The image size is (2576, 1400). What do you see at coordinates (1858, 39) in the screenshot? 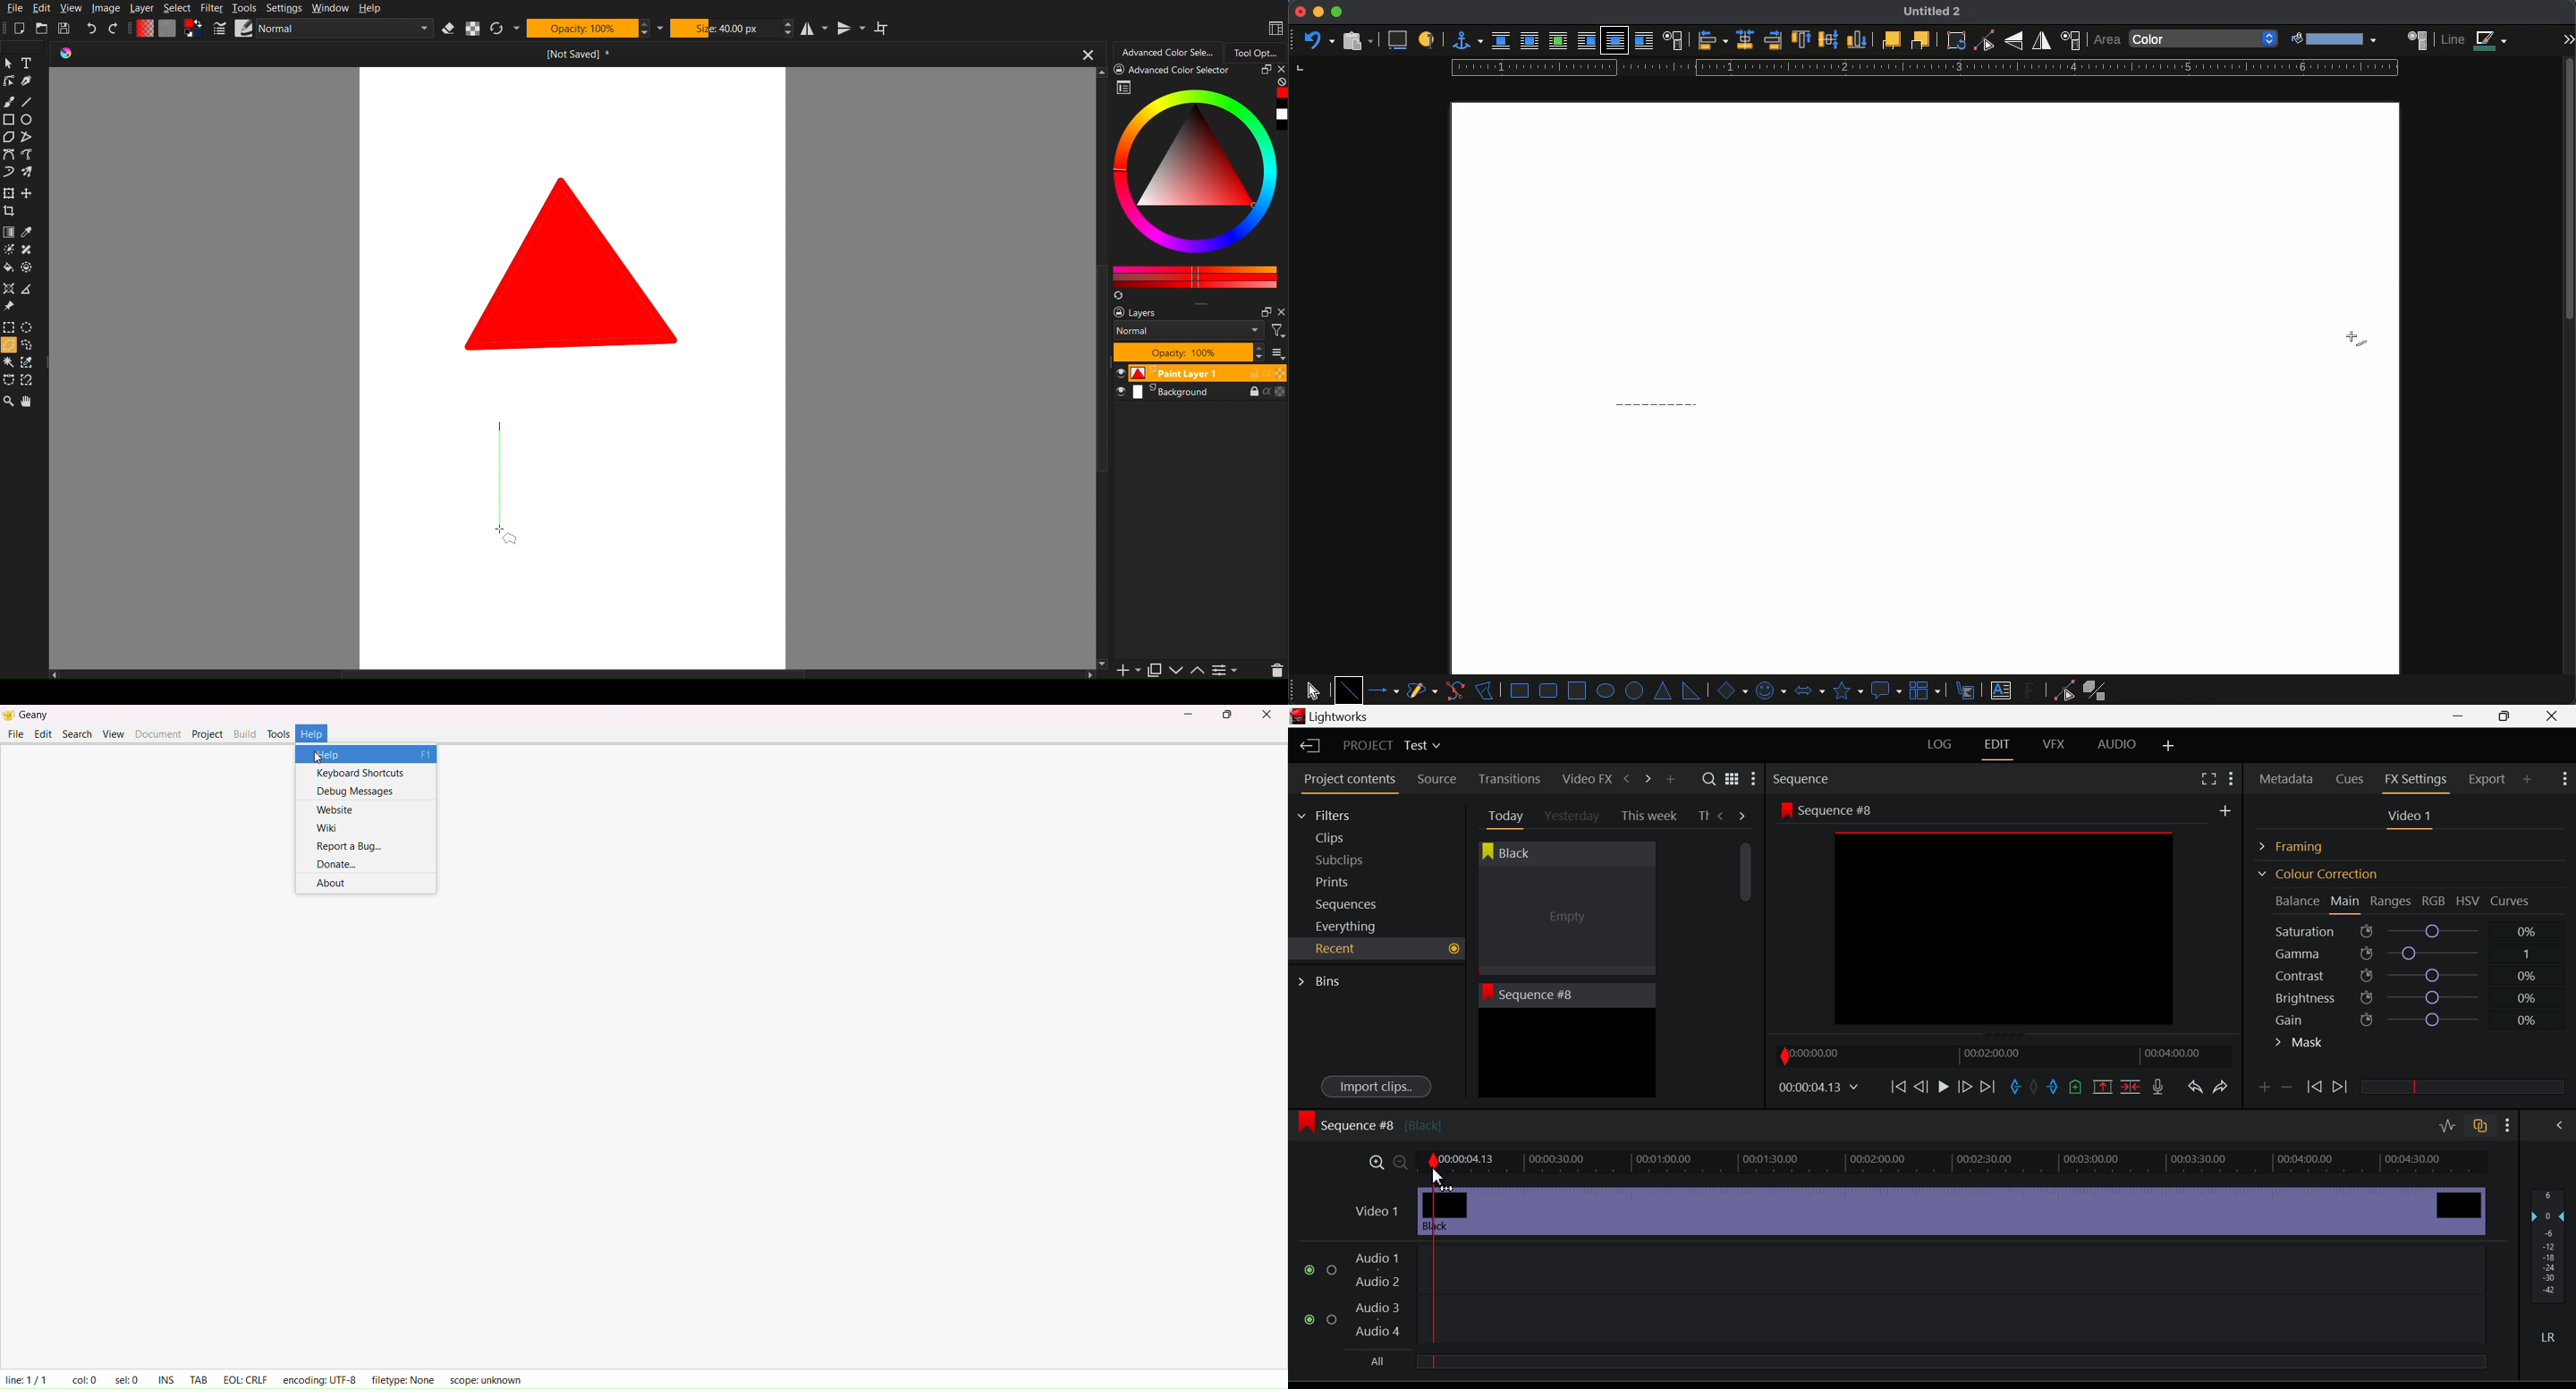
I see `bottom` at bounding box center [1858, 39].